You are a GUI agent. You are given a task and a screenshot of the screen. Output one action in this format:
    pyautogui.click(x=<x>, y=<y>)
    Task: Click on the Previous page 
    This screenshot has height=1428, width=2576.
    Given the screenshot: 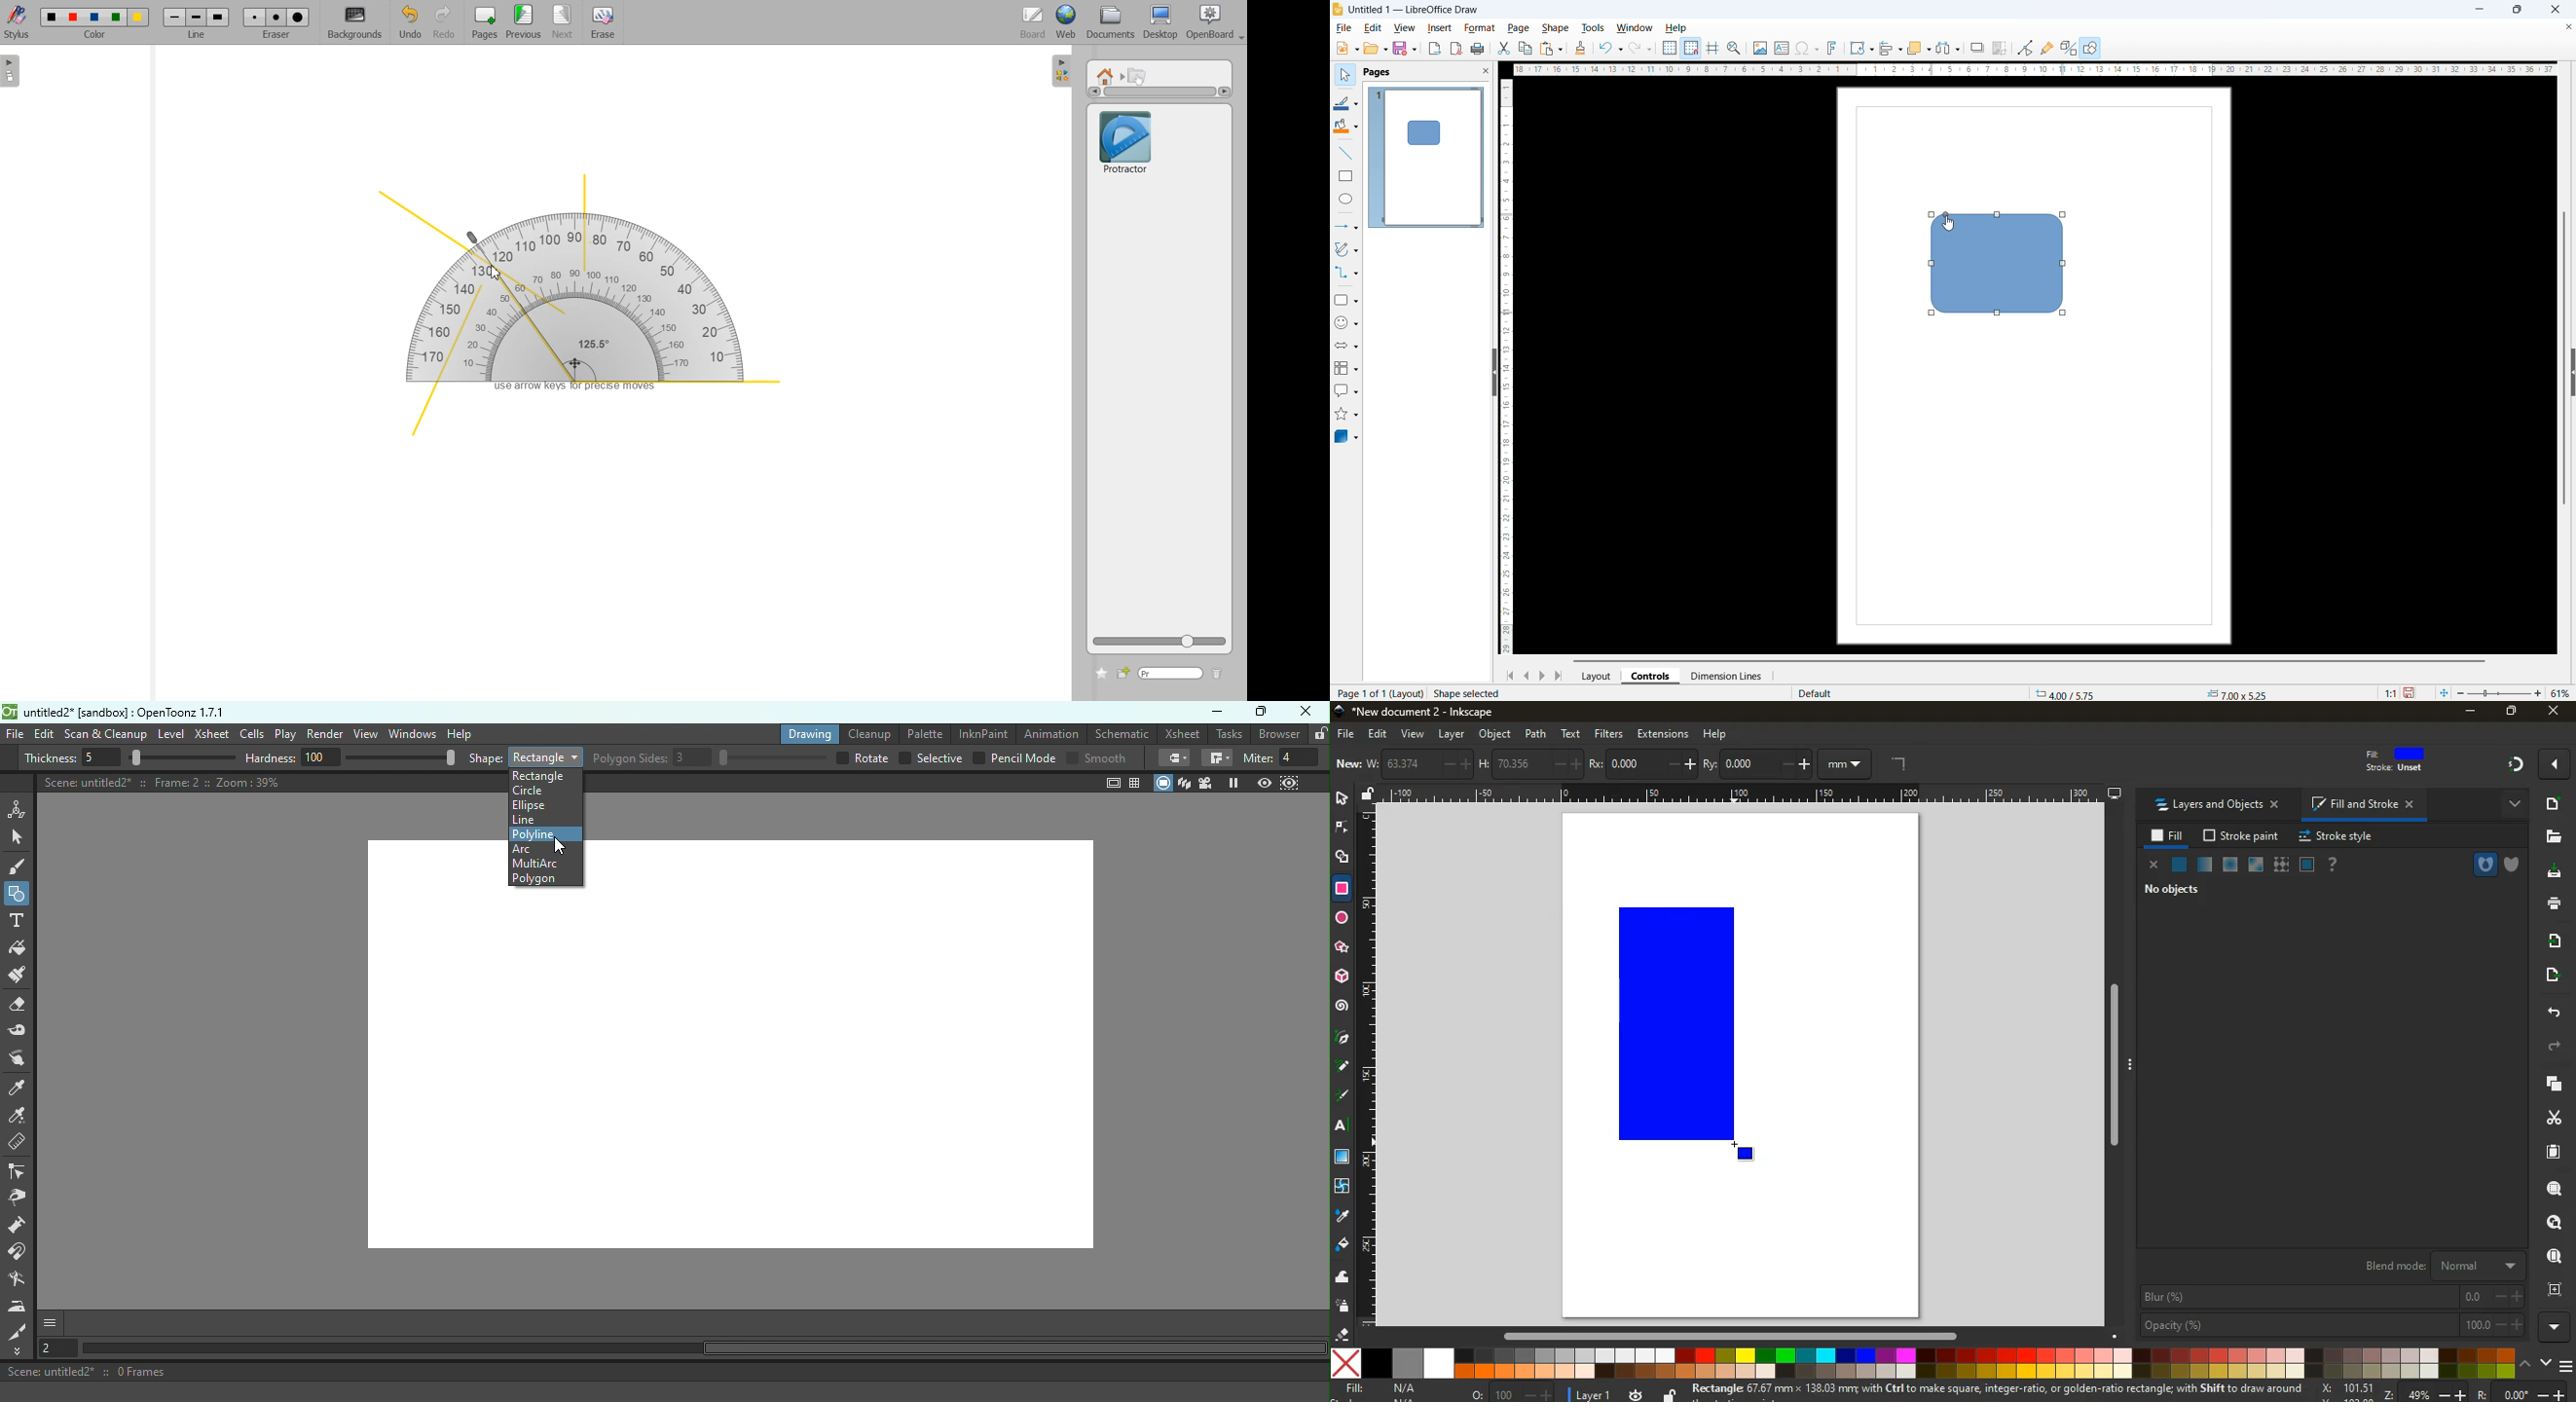 What is the action you would take?
    pyautogui.click(x=1527, y=676)
    